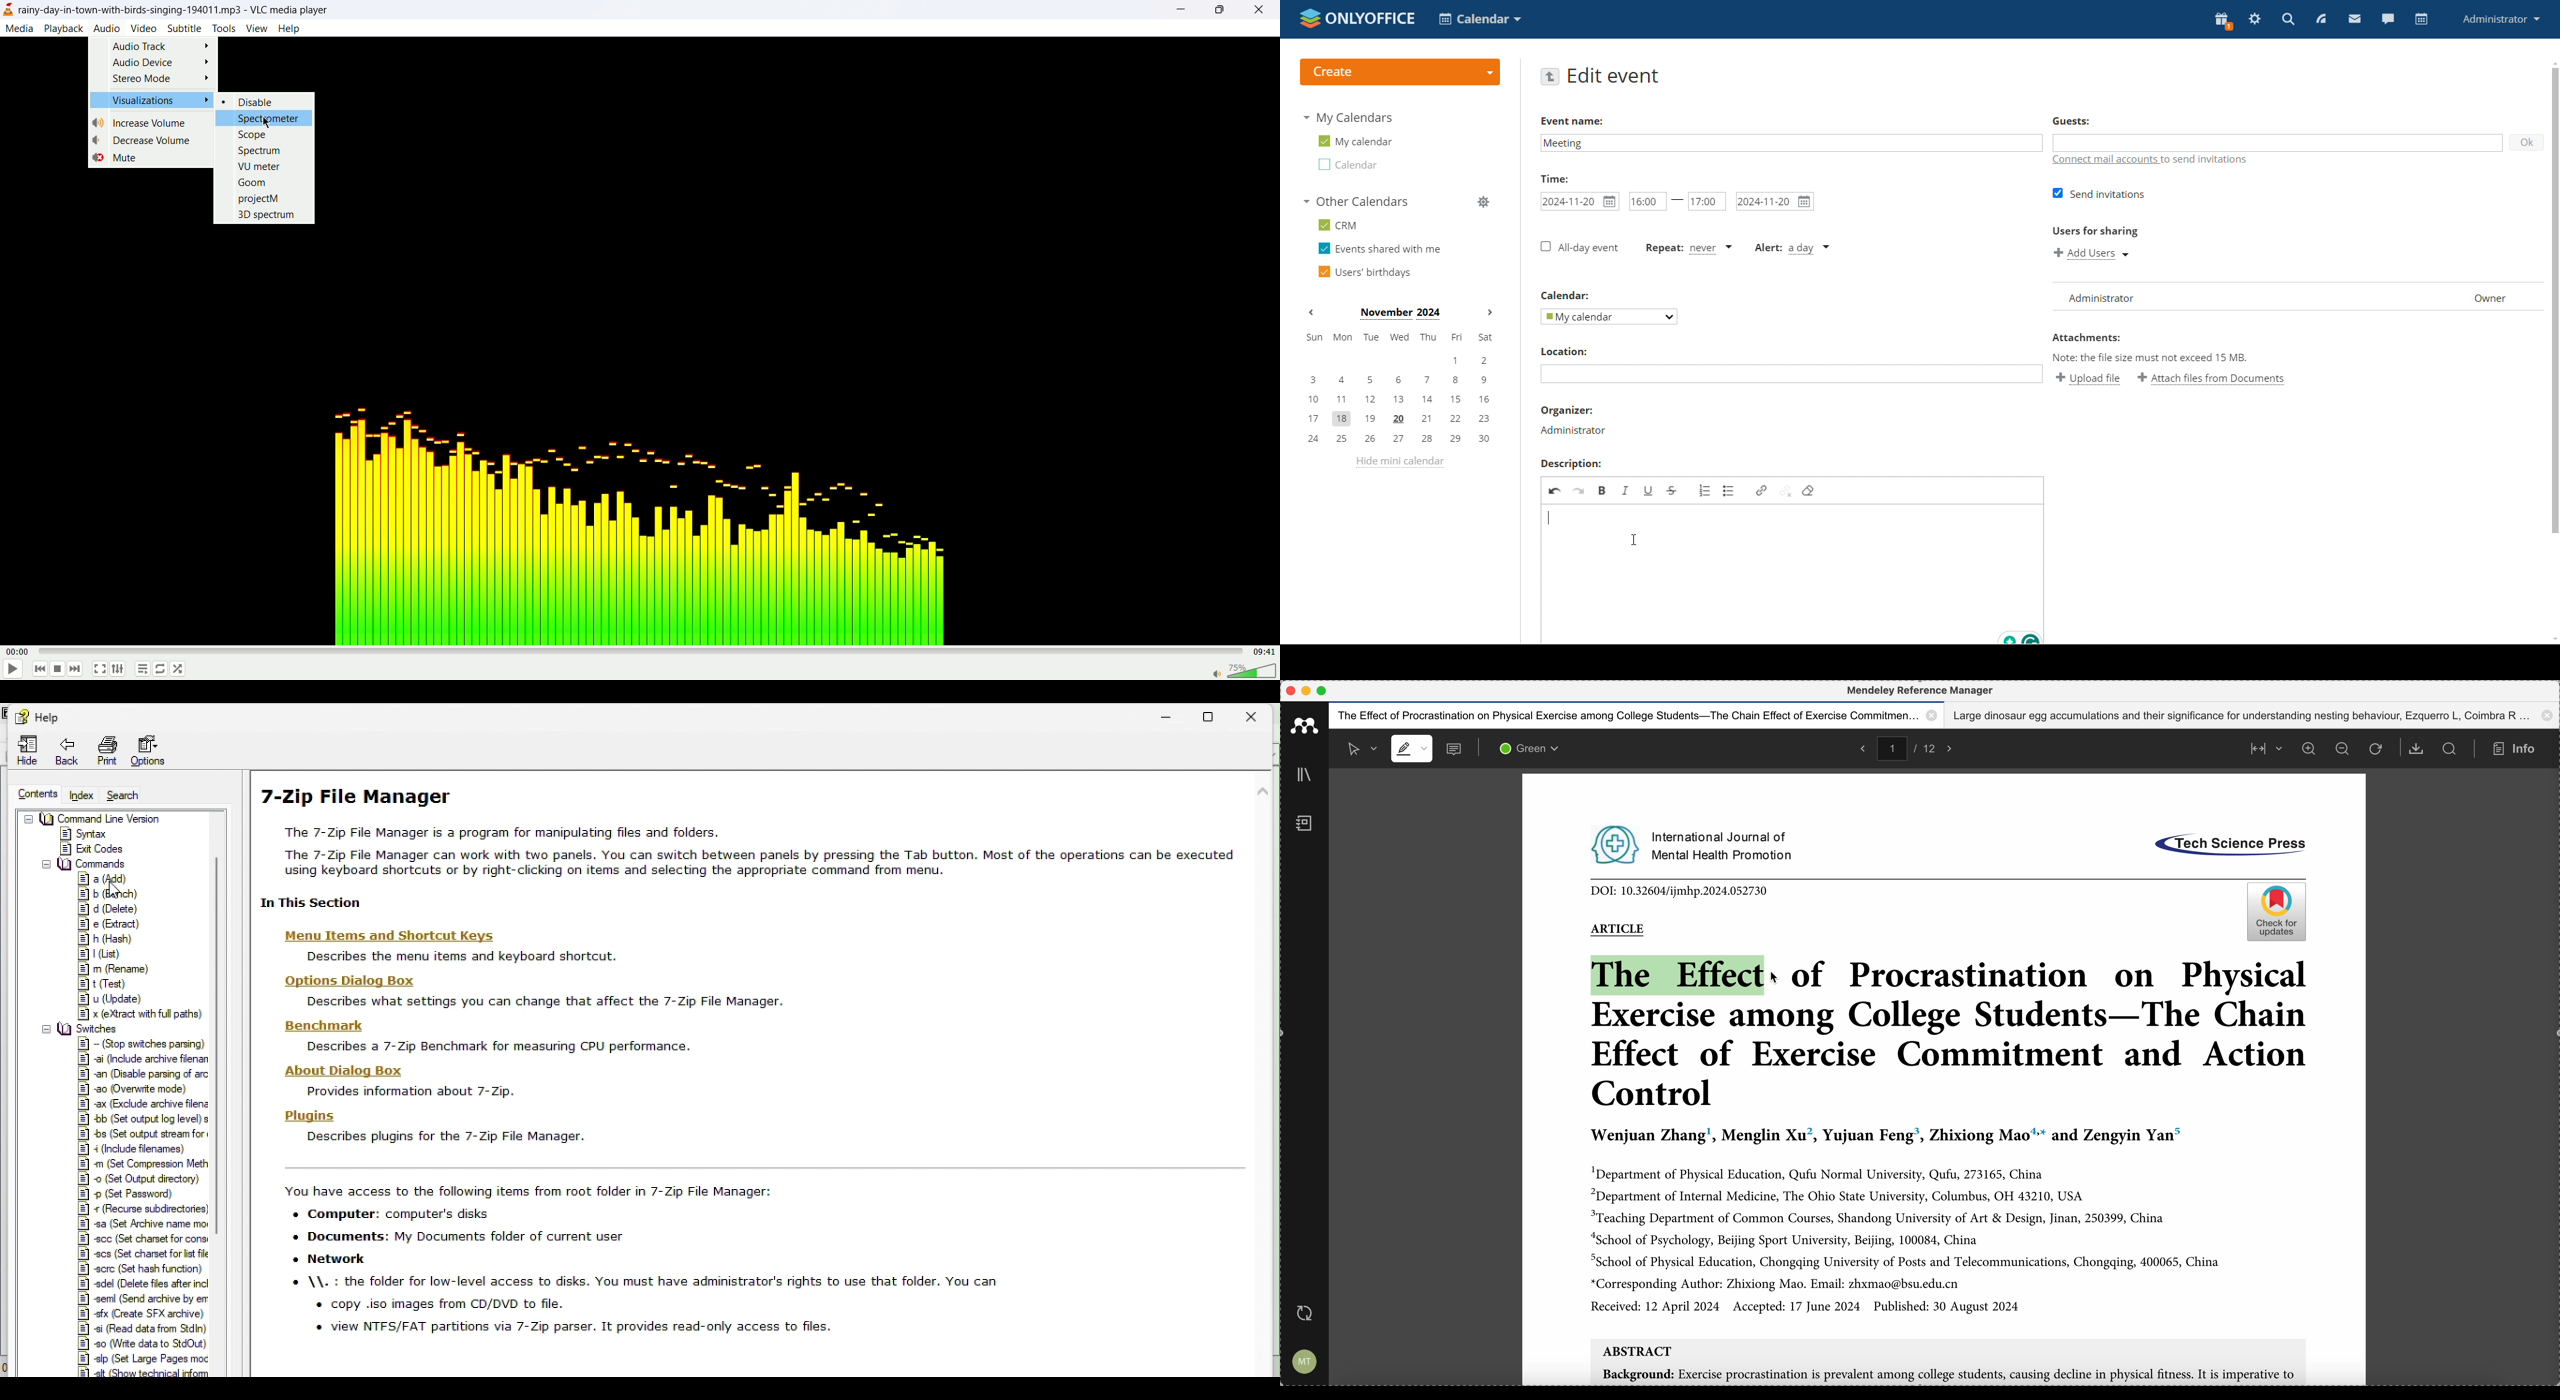 This screenshot has height=1400, width=2576. What do you see at coordinates (307, 904) in the screenshot?
I see `| In This Section` at bounding box center [307, 904].